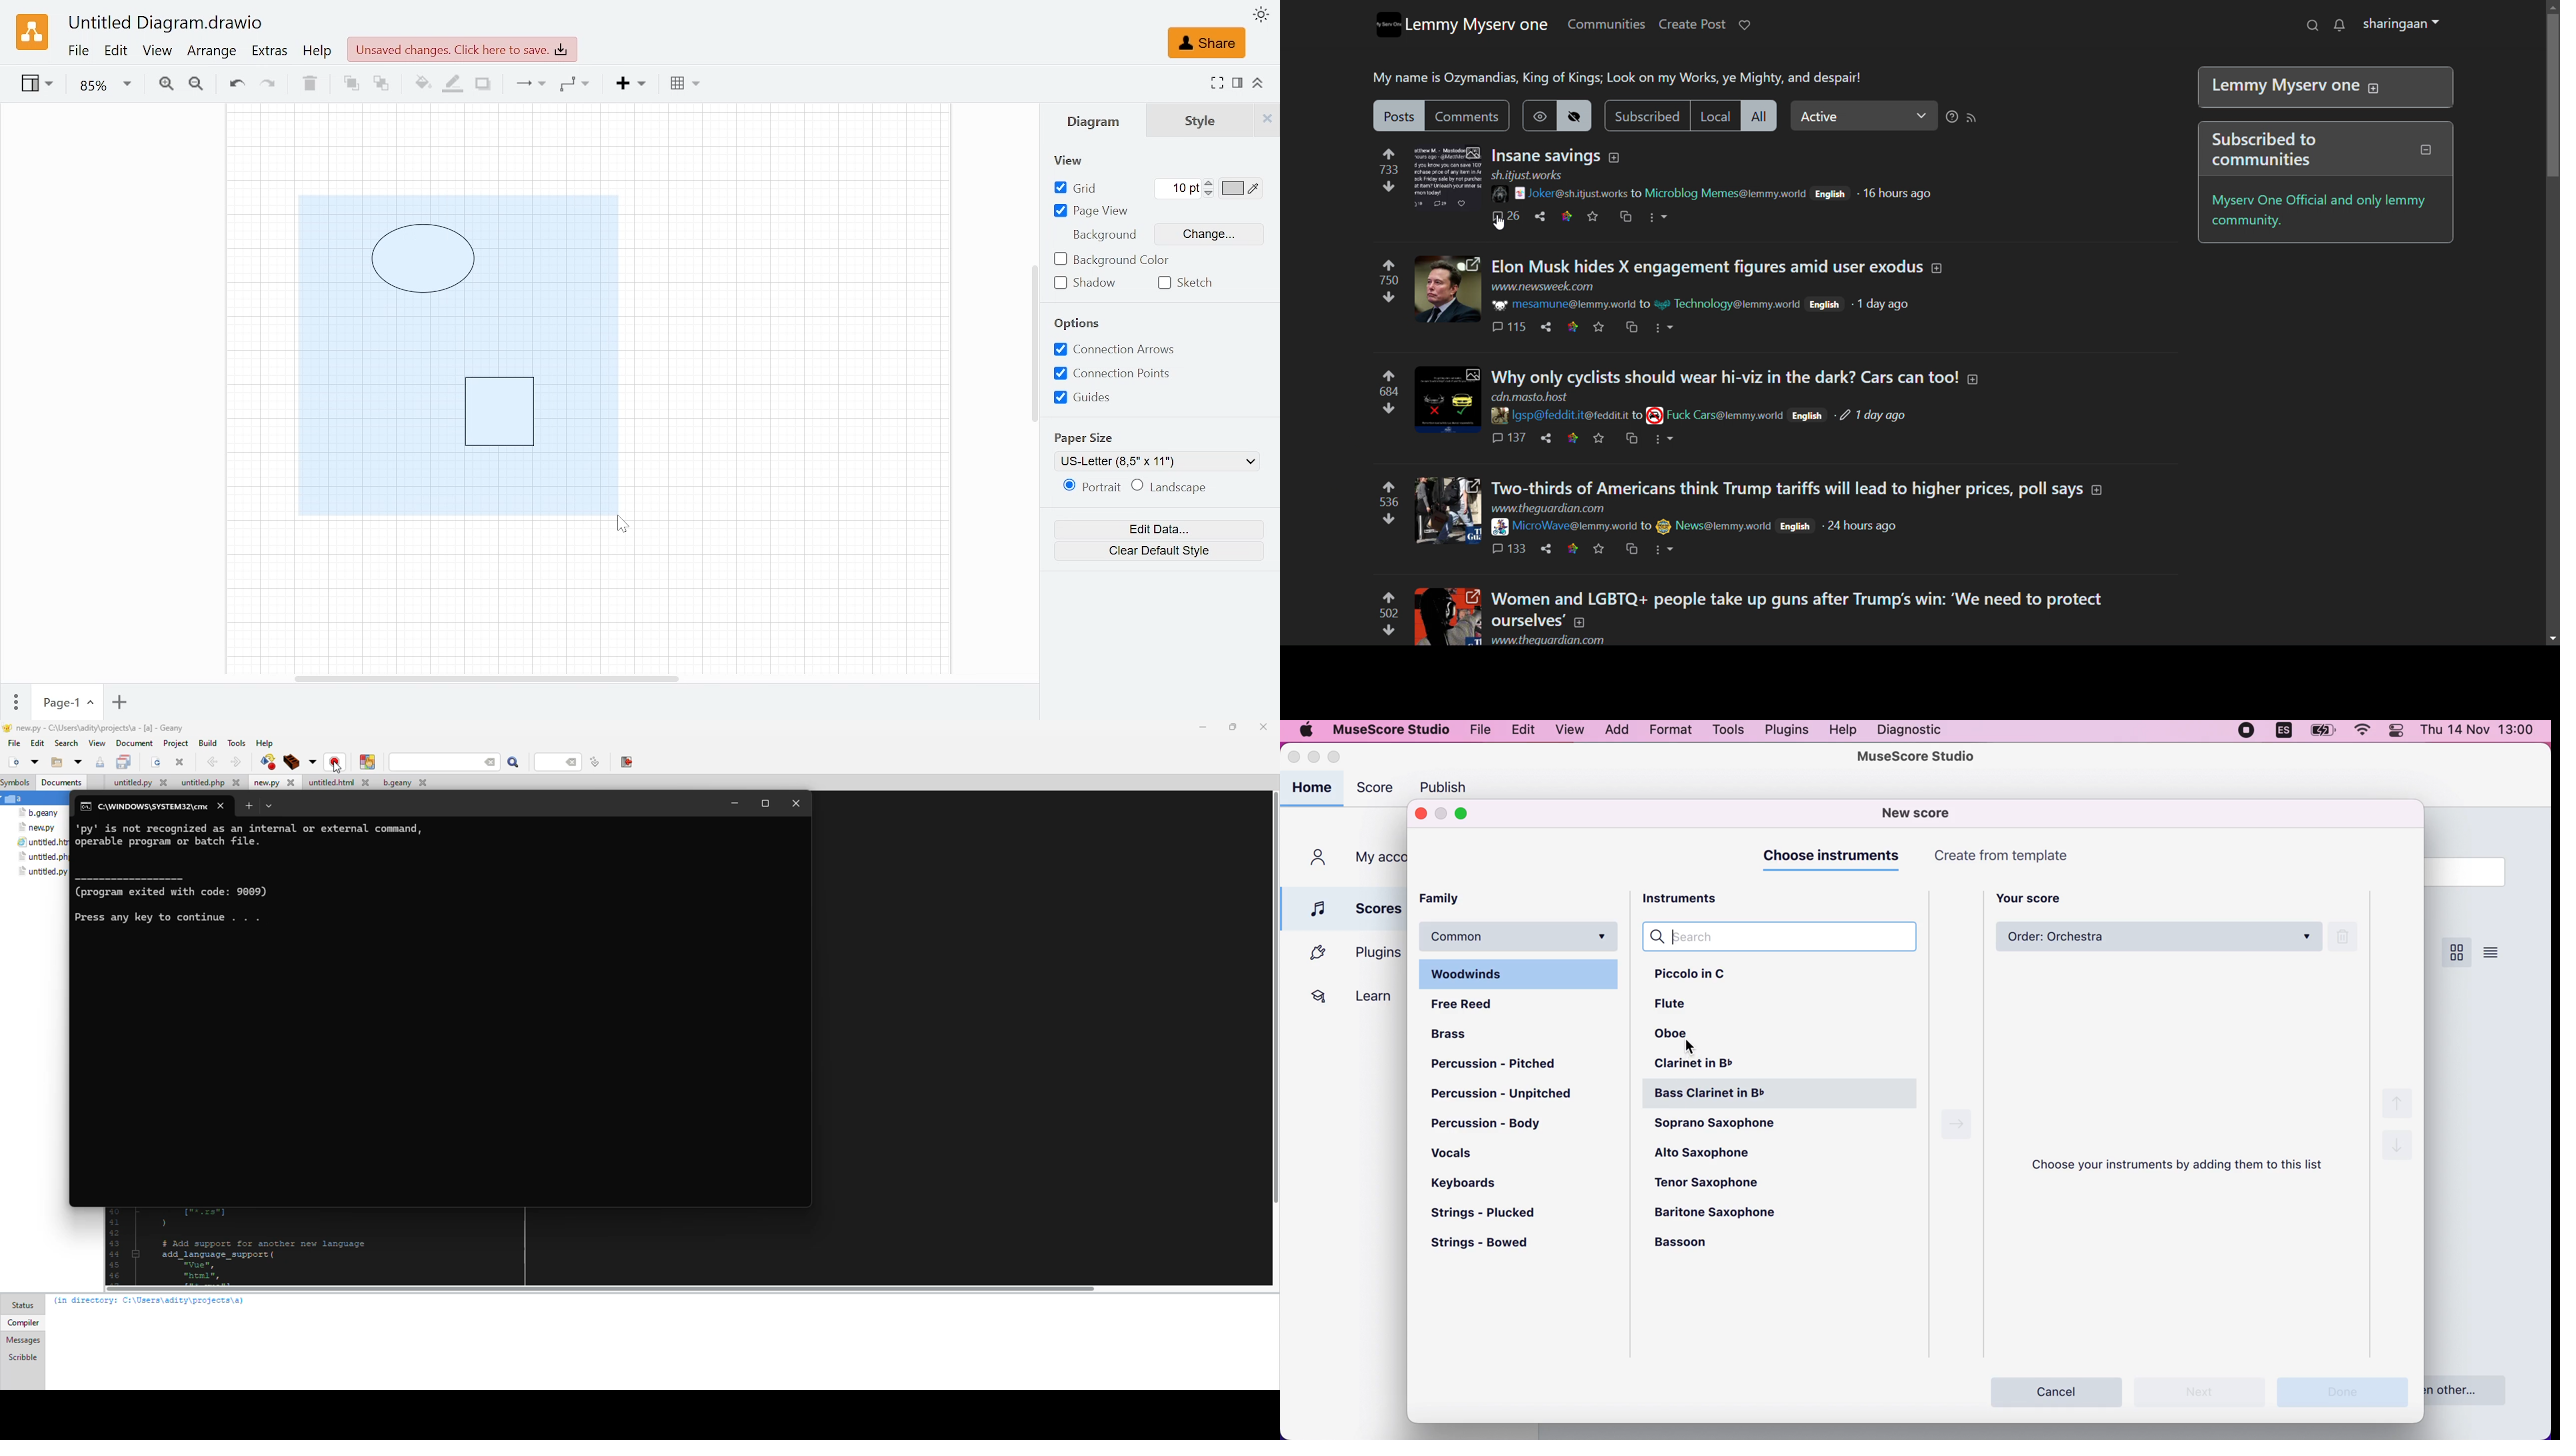 Image resolution: width=2576 pixels, height=1456 pixels. What do you see at coordinates (1388, 281) in the screenshot?
I see `750` at bounding box center [1388, 281].